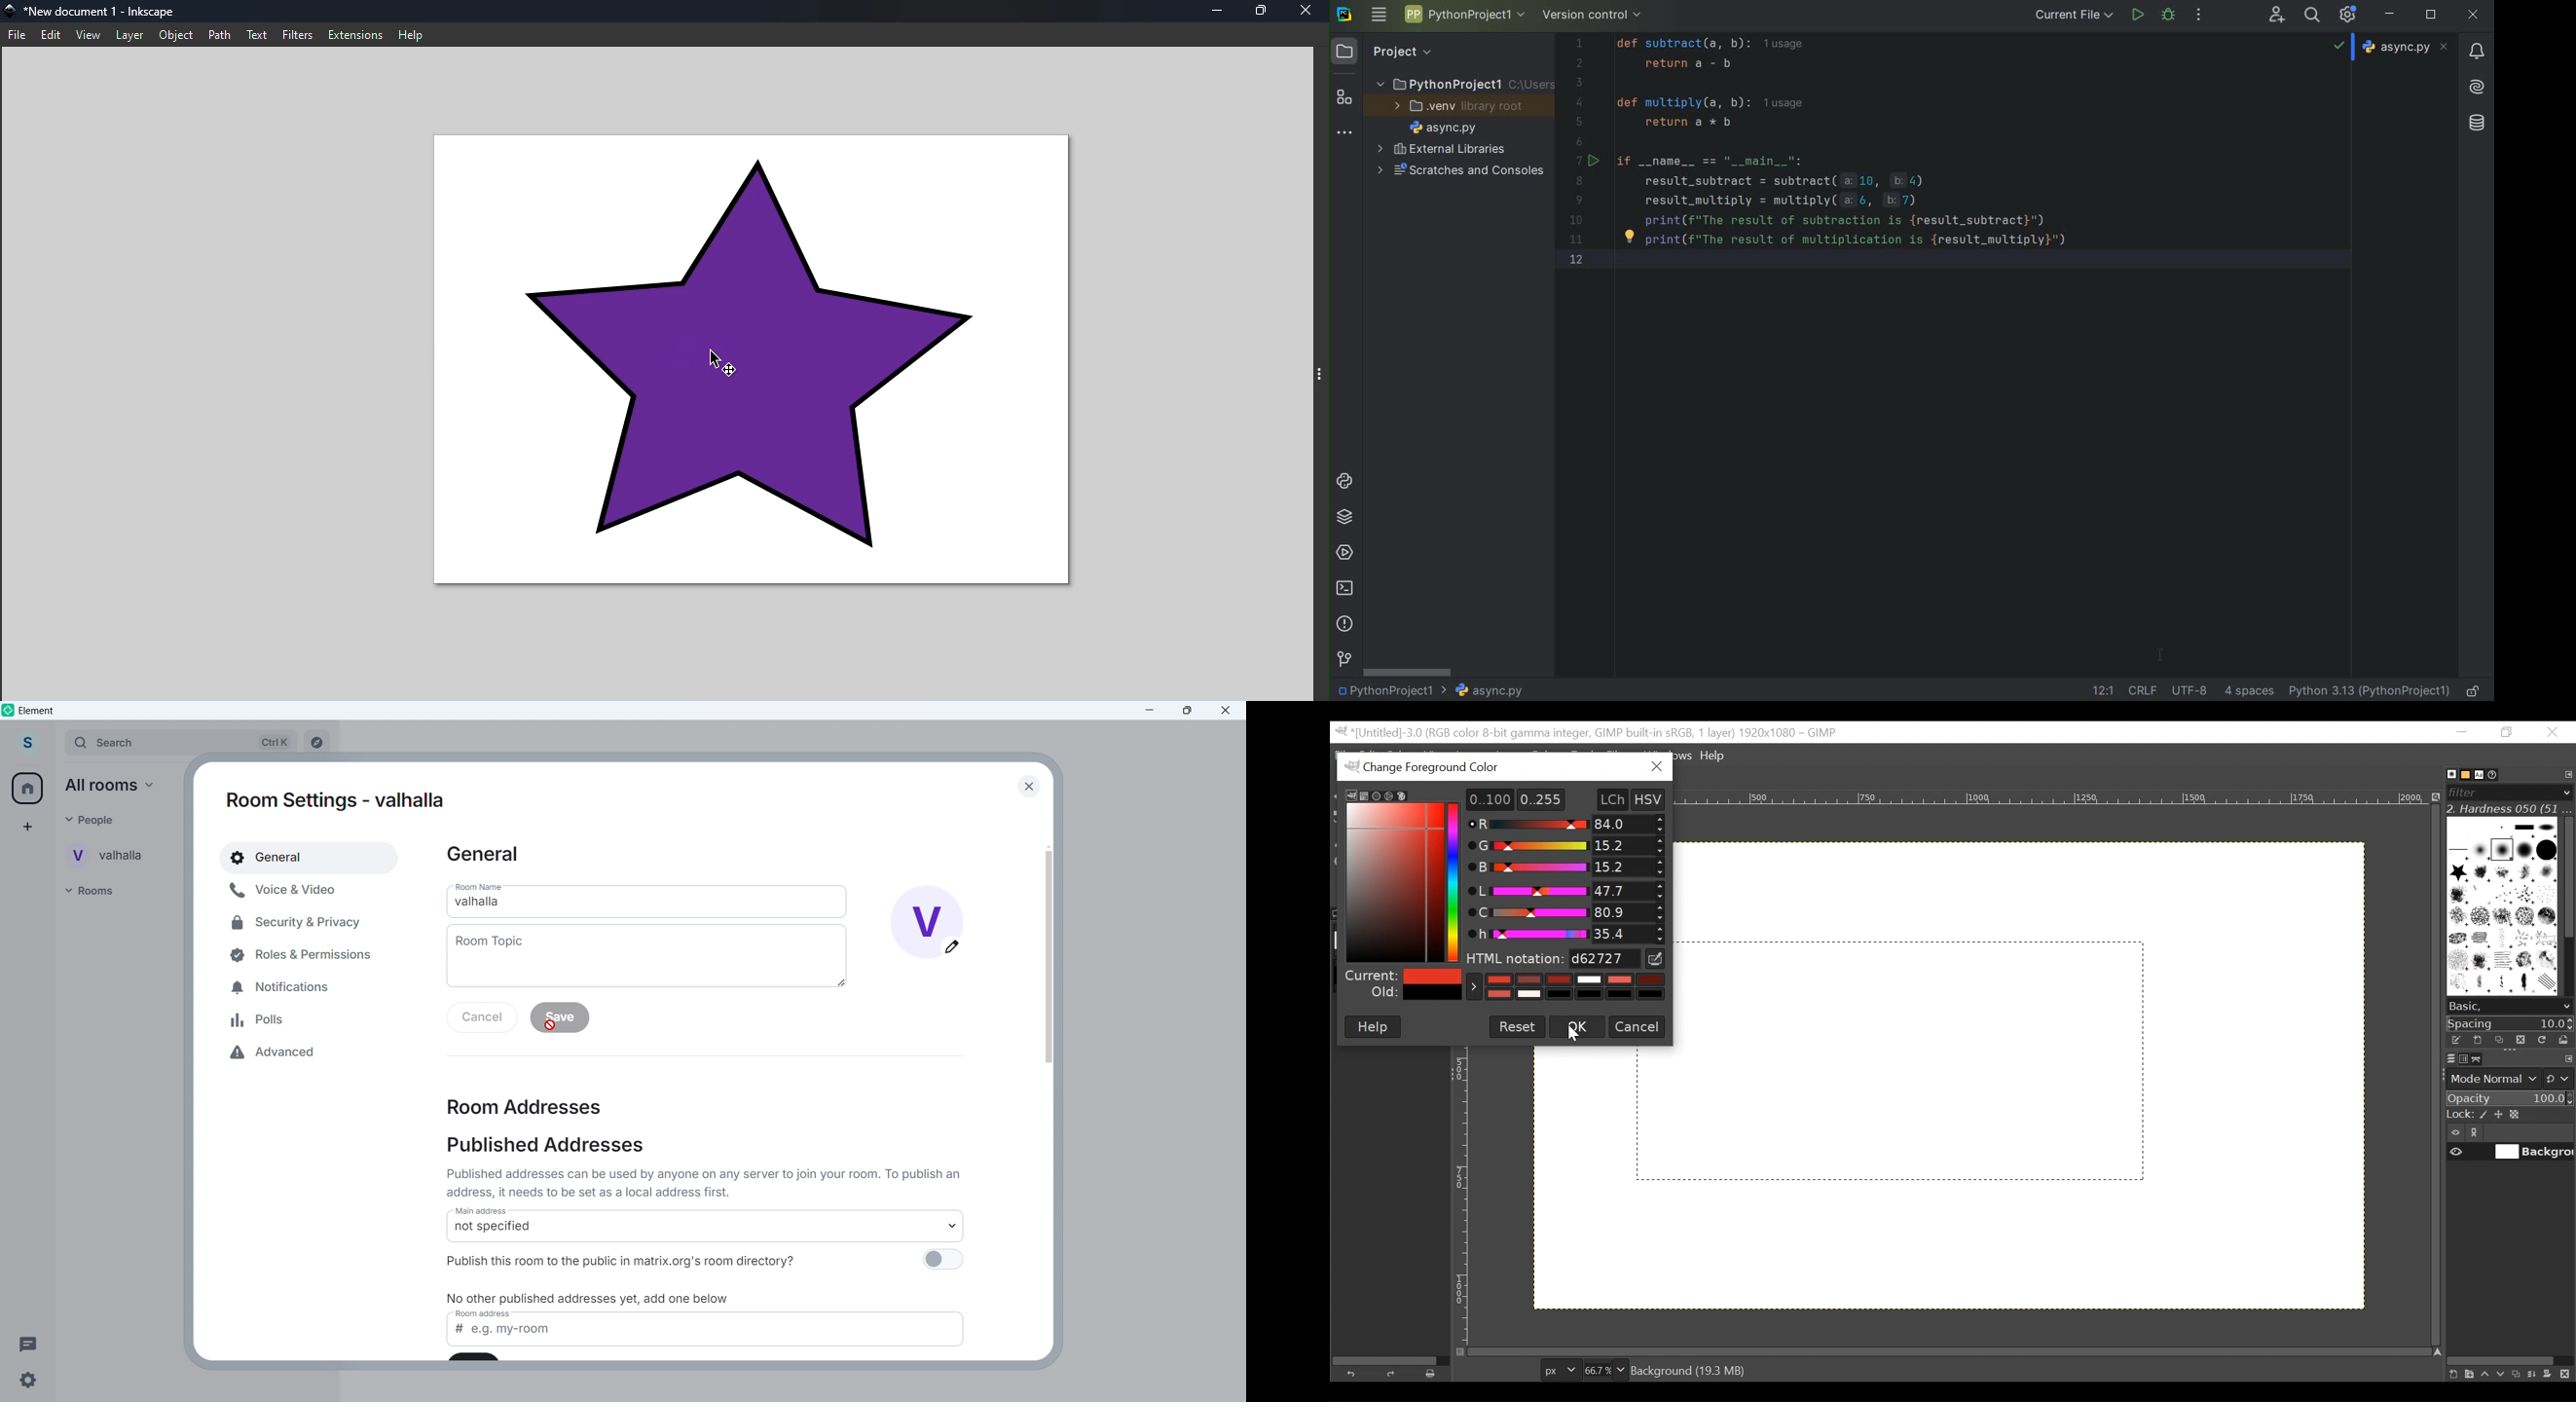 Image resolution: width=2576 pixels, height=1428 pixels. I want to click on Cursor, so click(1575, 1031).